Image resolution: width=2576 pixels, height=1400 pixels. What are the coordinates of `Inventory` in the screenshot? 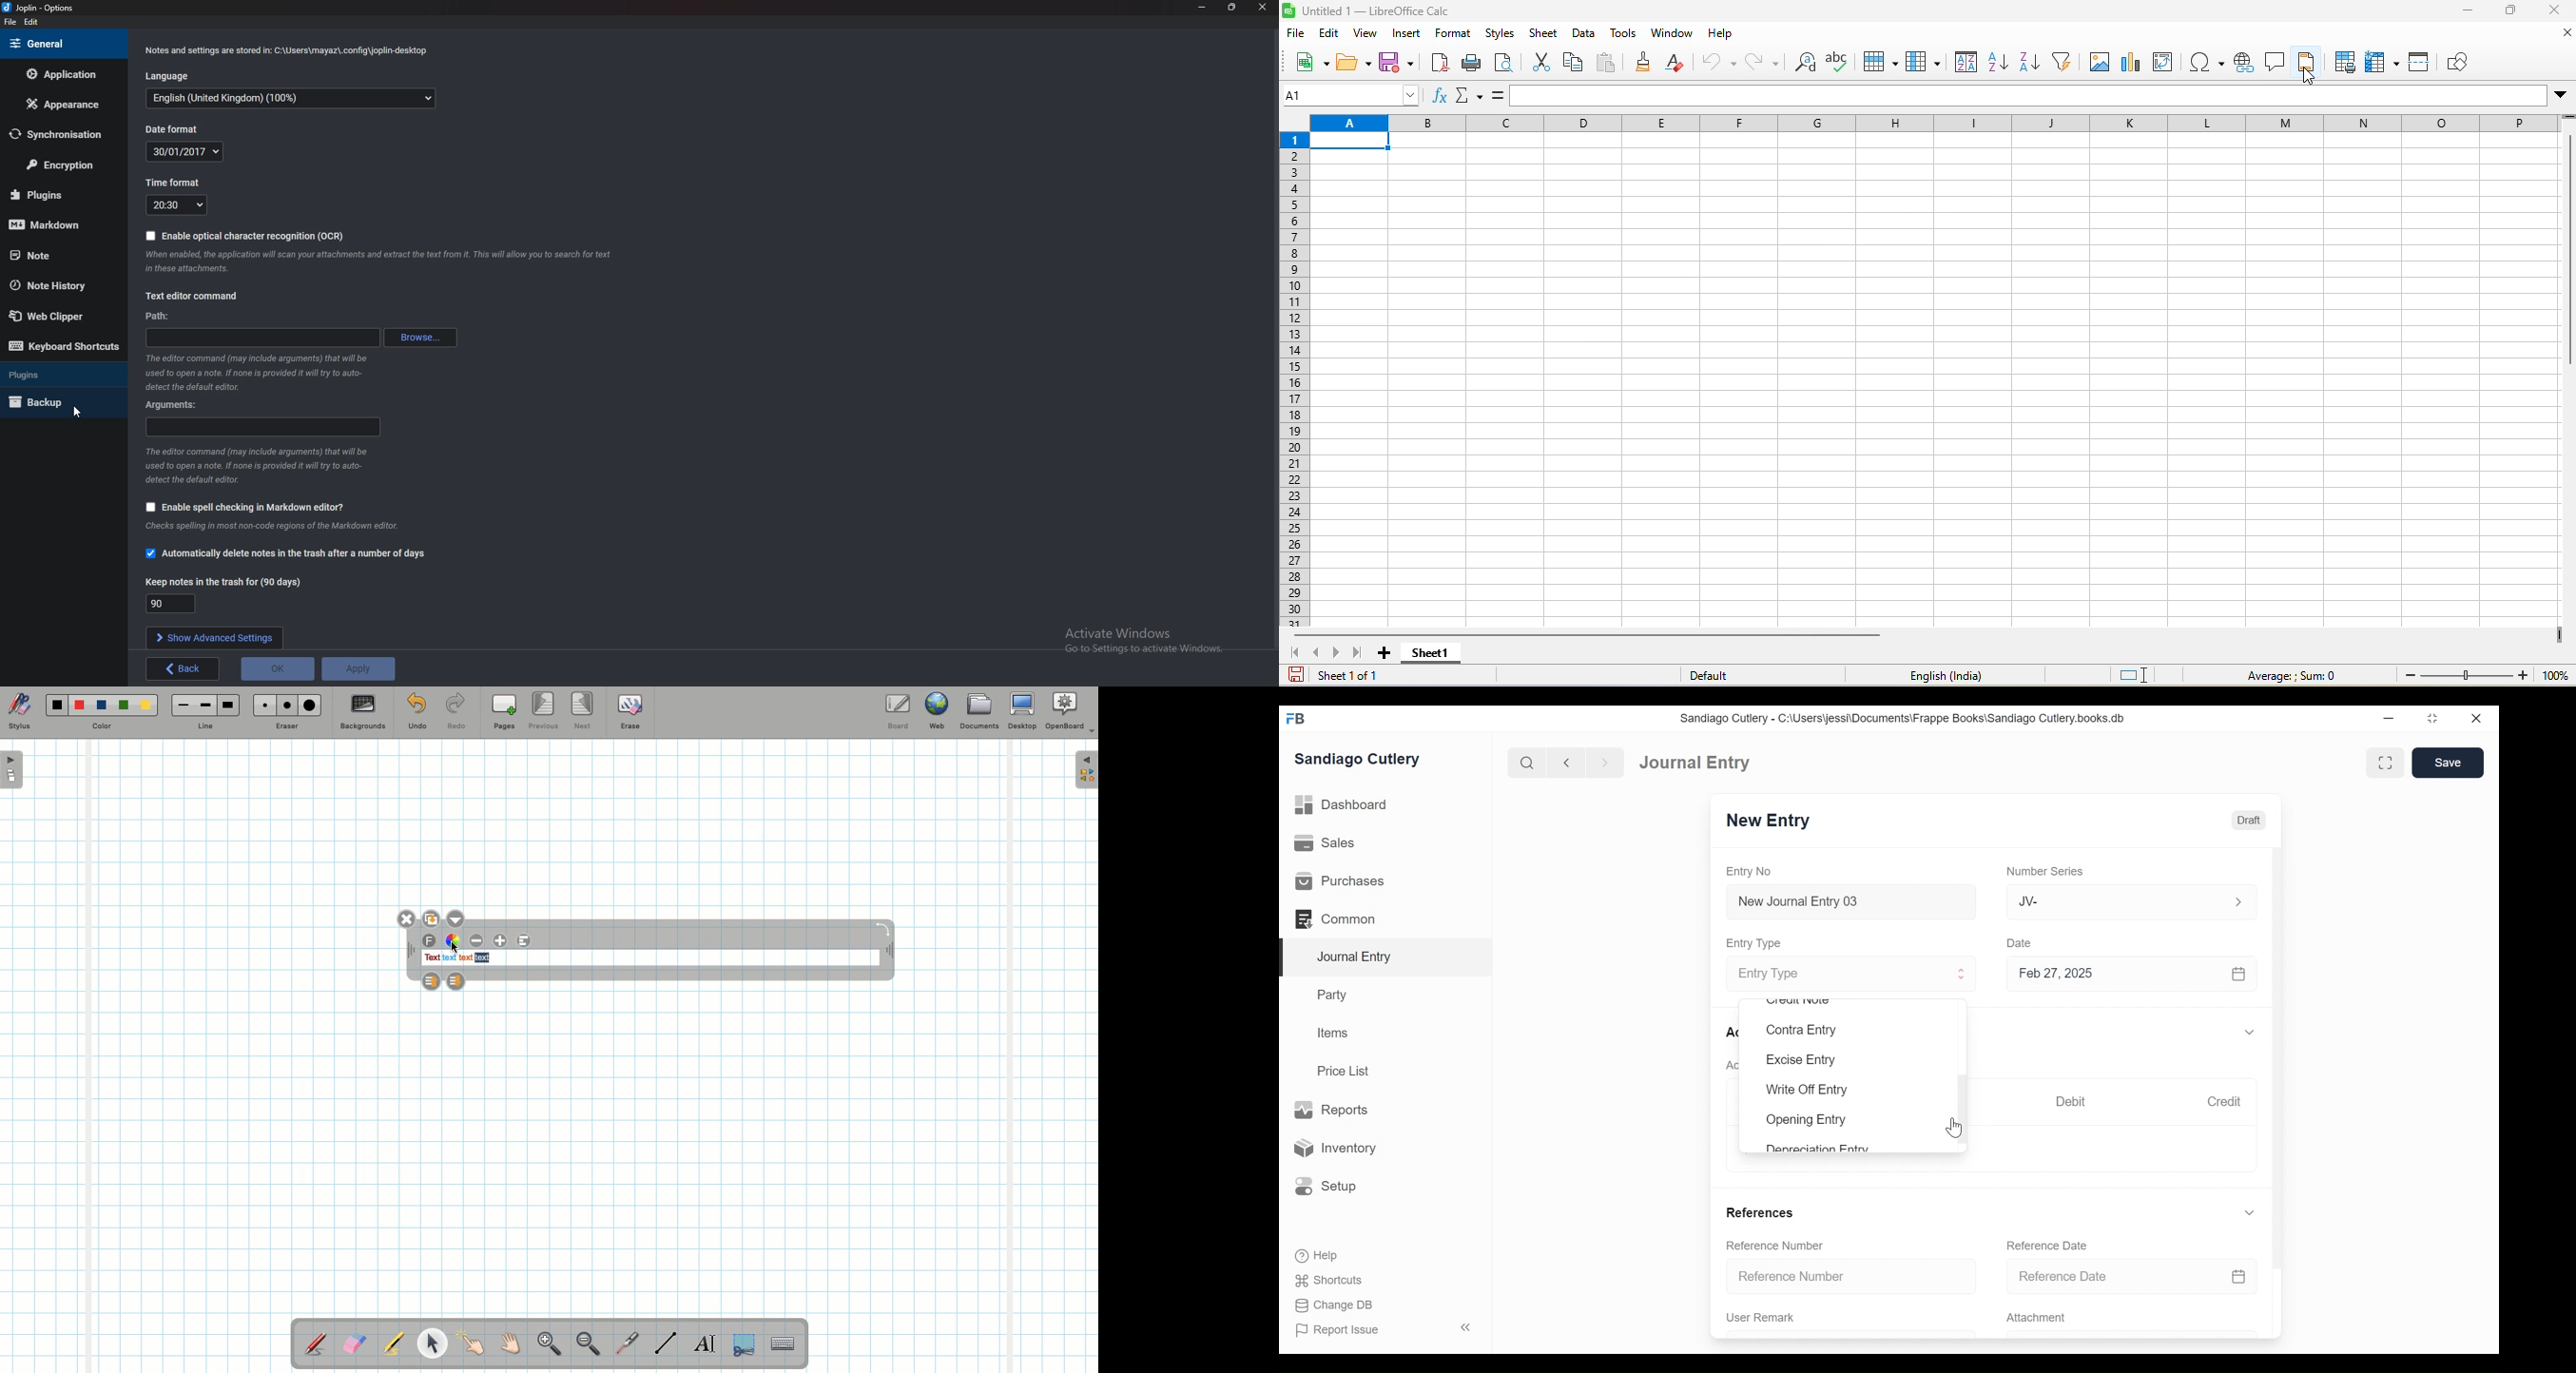 It's located at (1334, 1147).